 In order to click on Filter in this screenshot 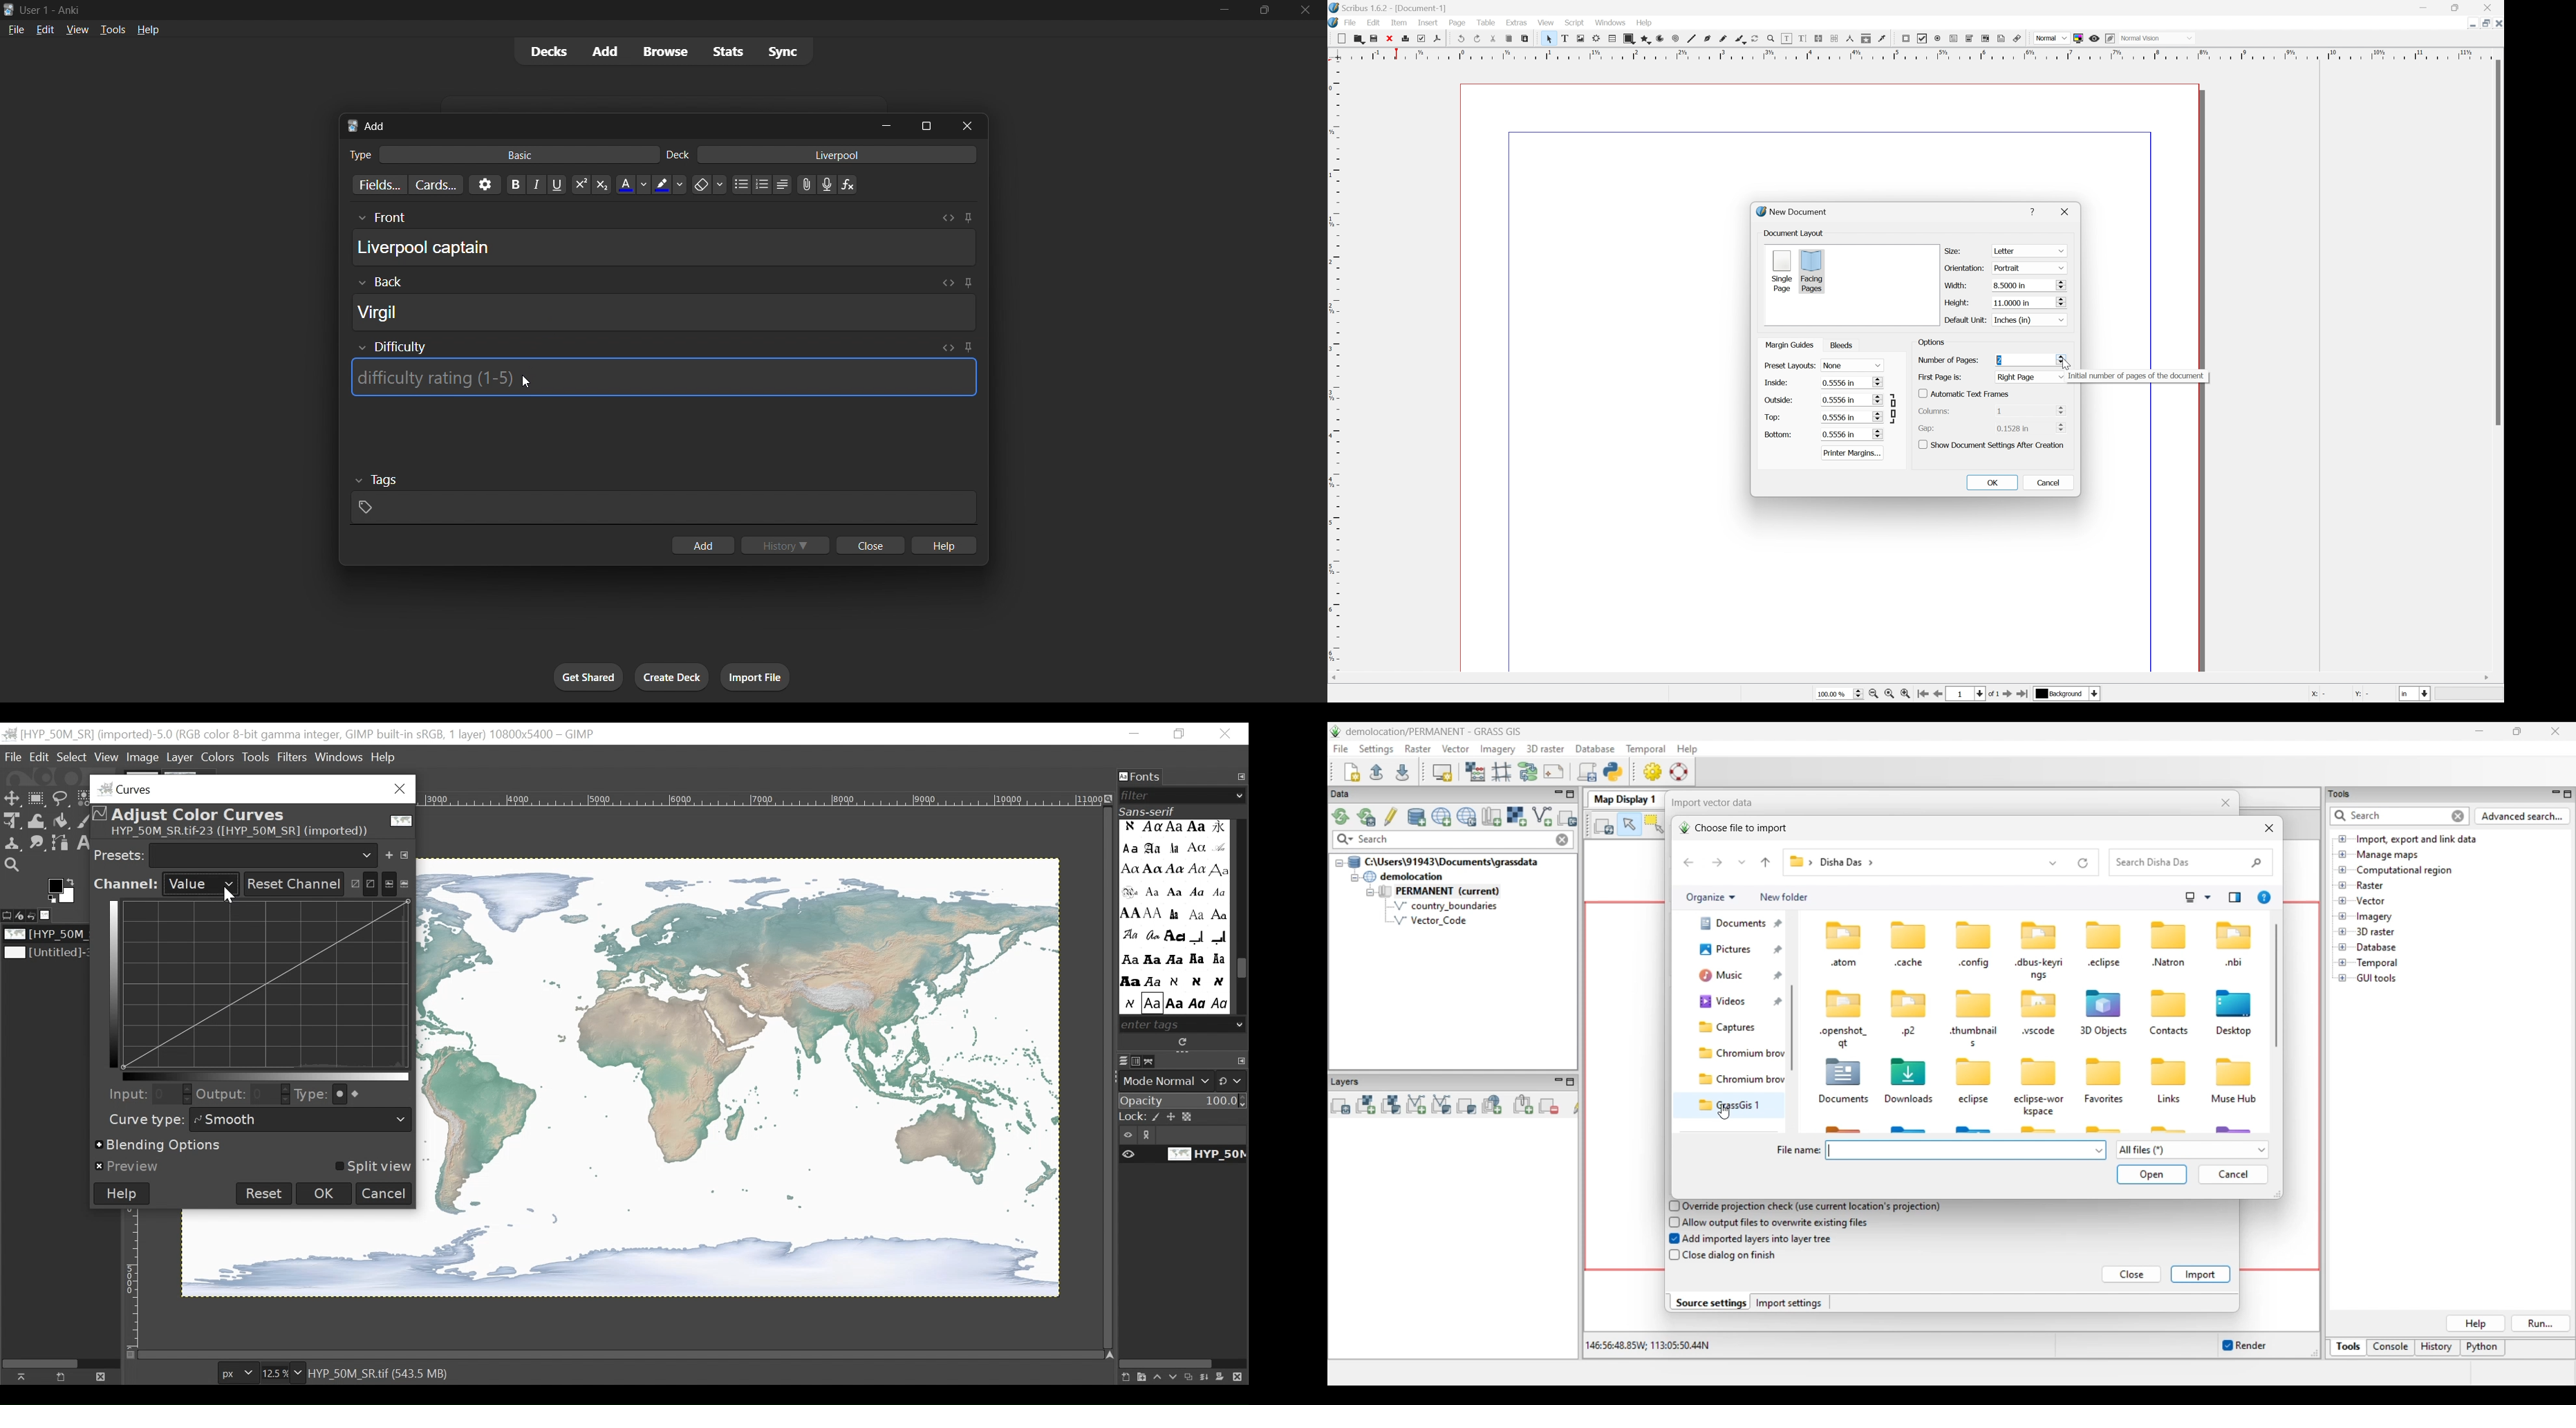, I will do `click(1177, 796)`.